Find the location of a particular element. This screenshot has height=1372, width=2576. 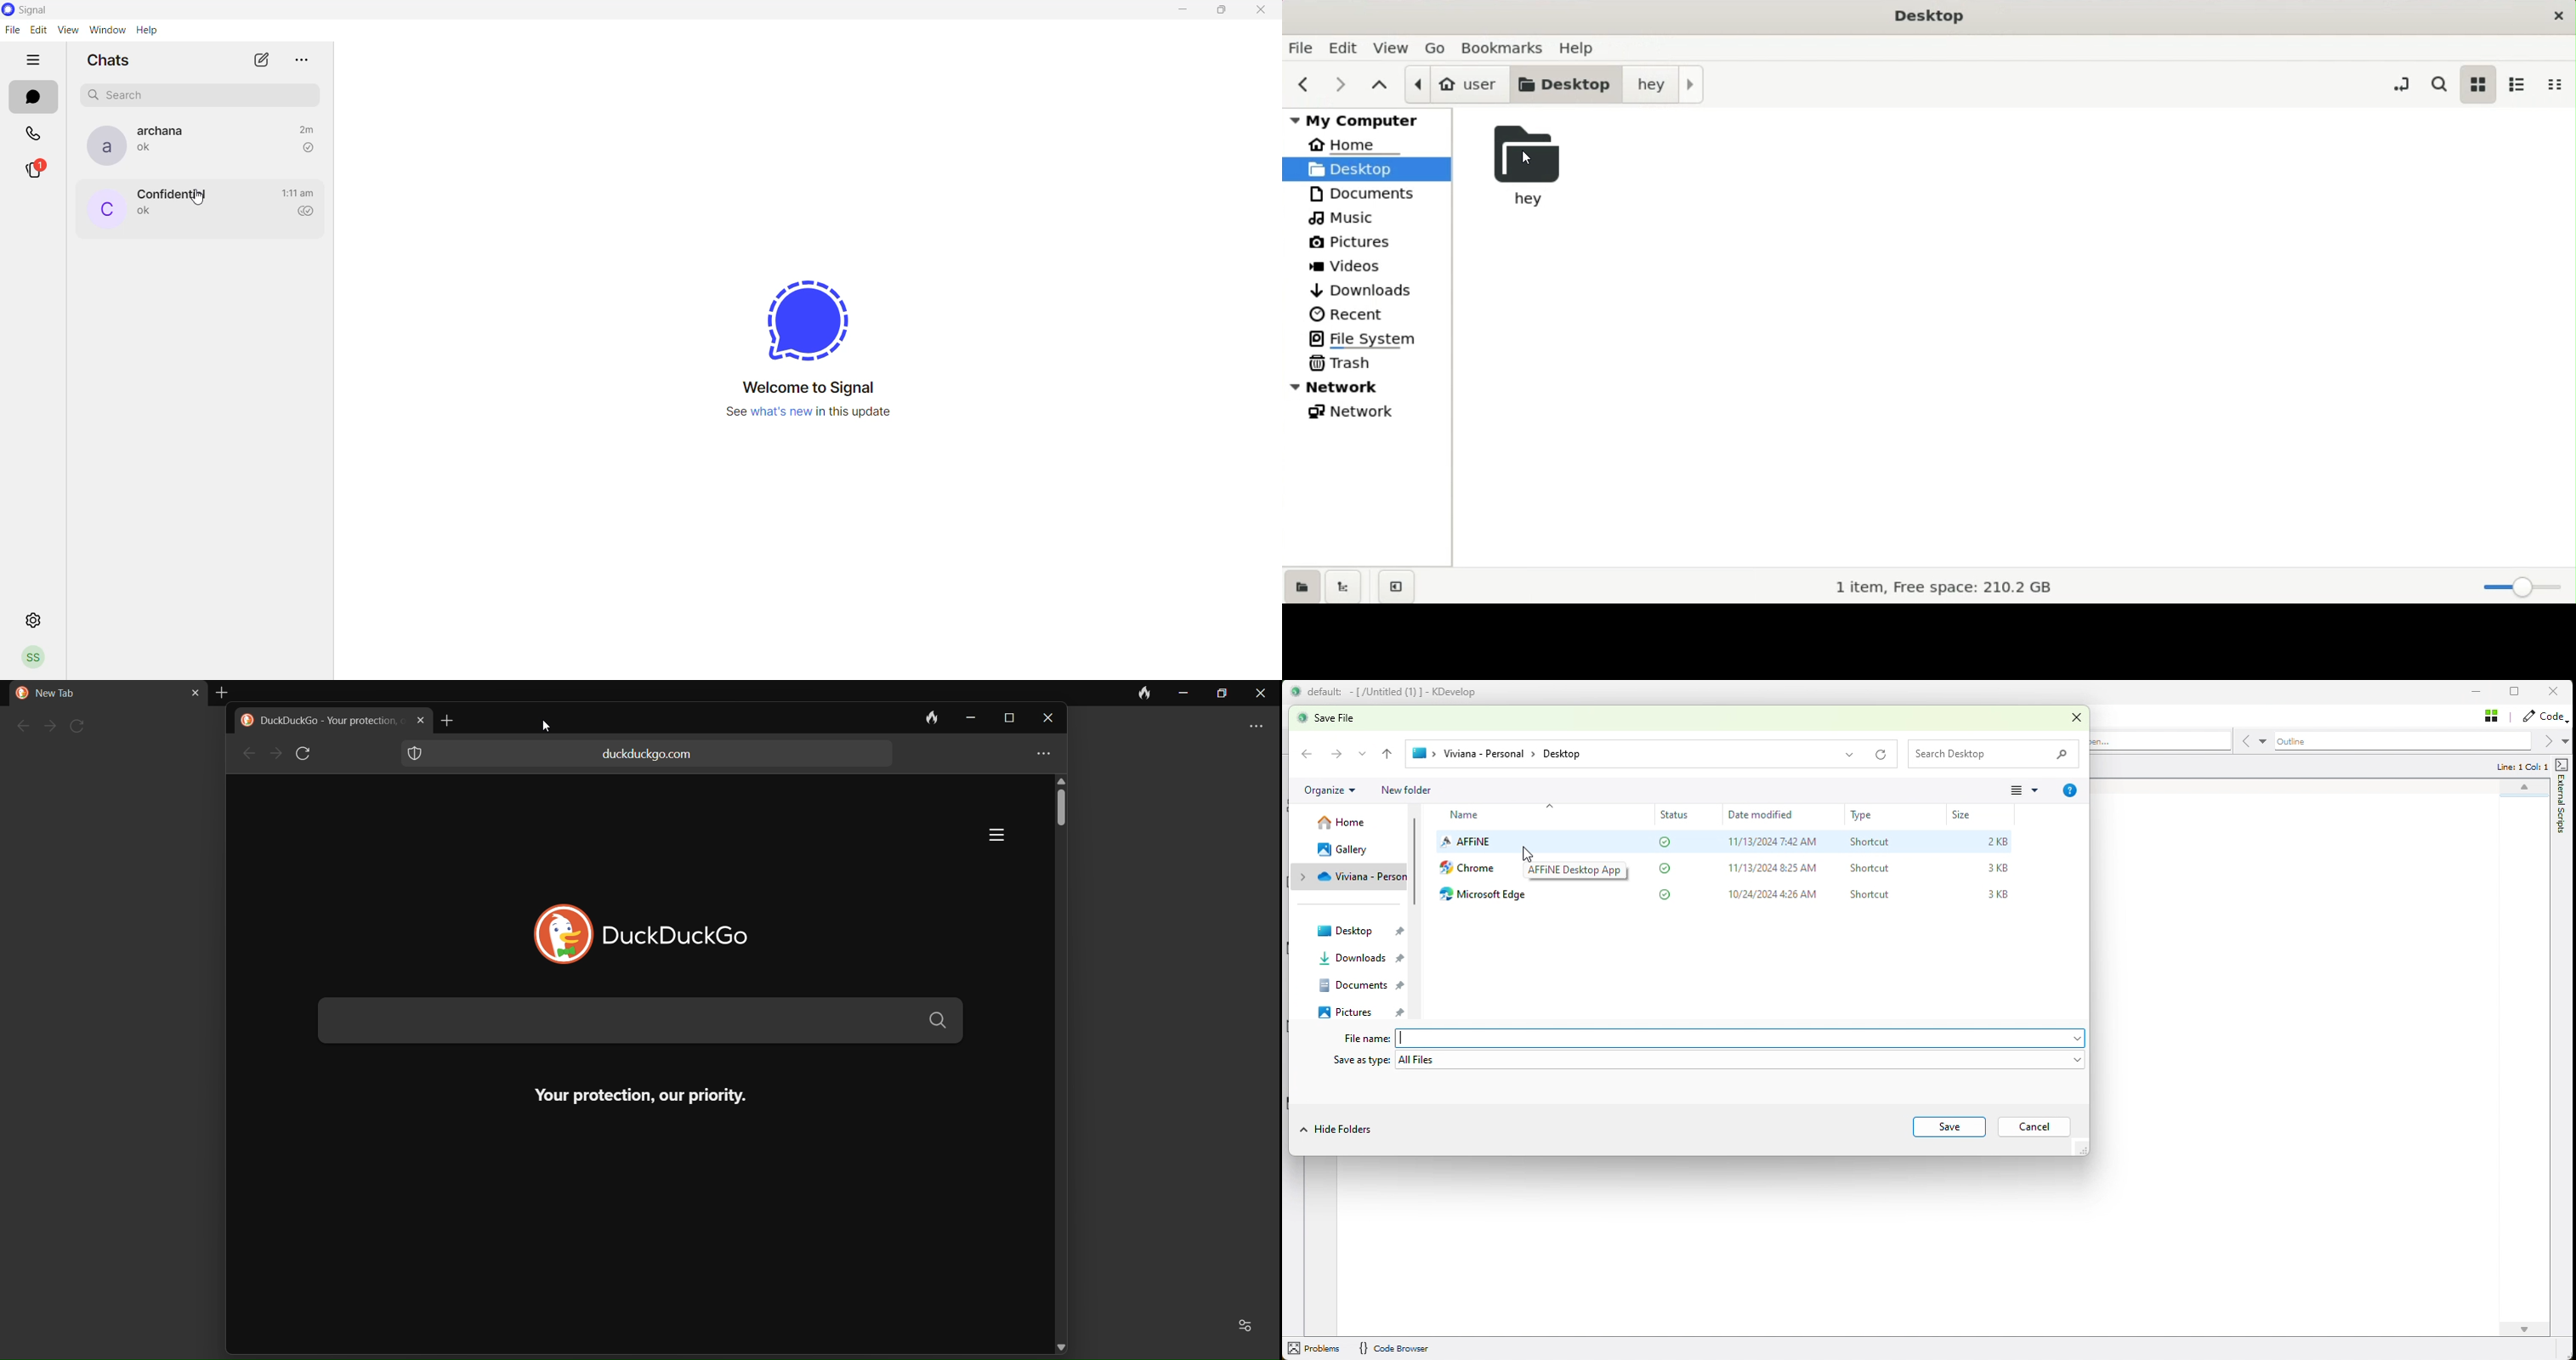

‘Shortcut is located at coordinates (1871, 868).